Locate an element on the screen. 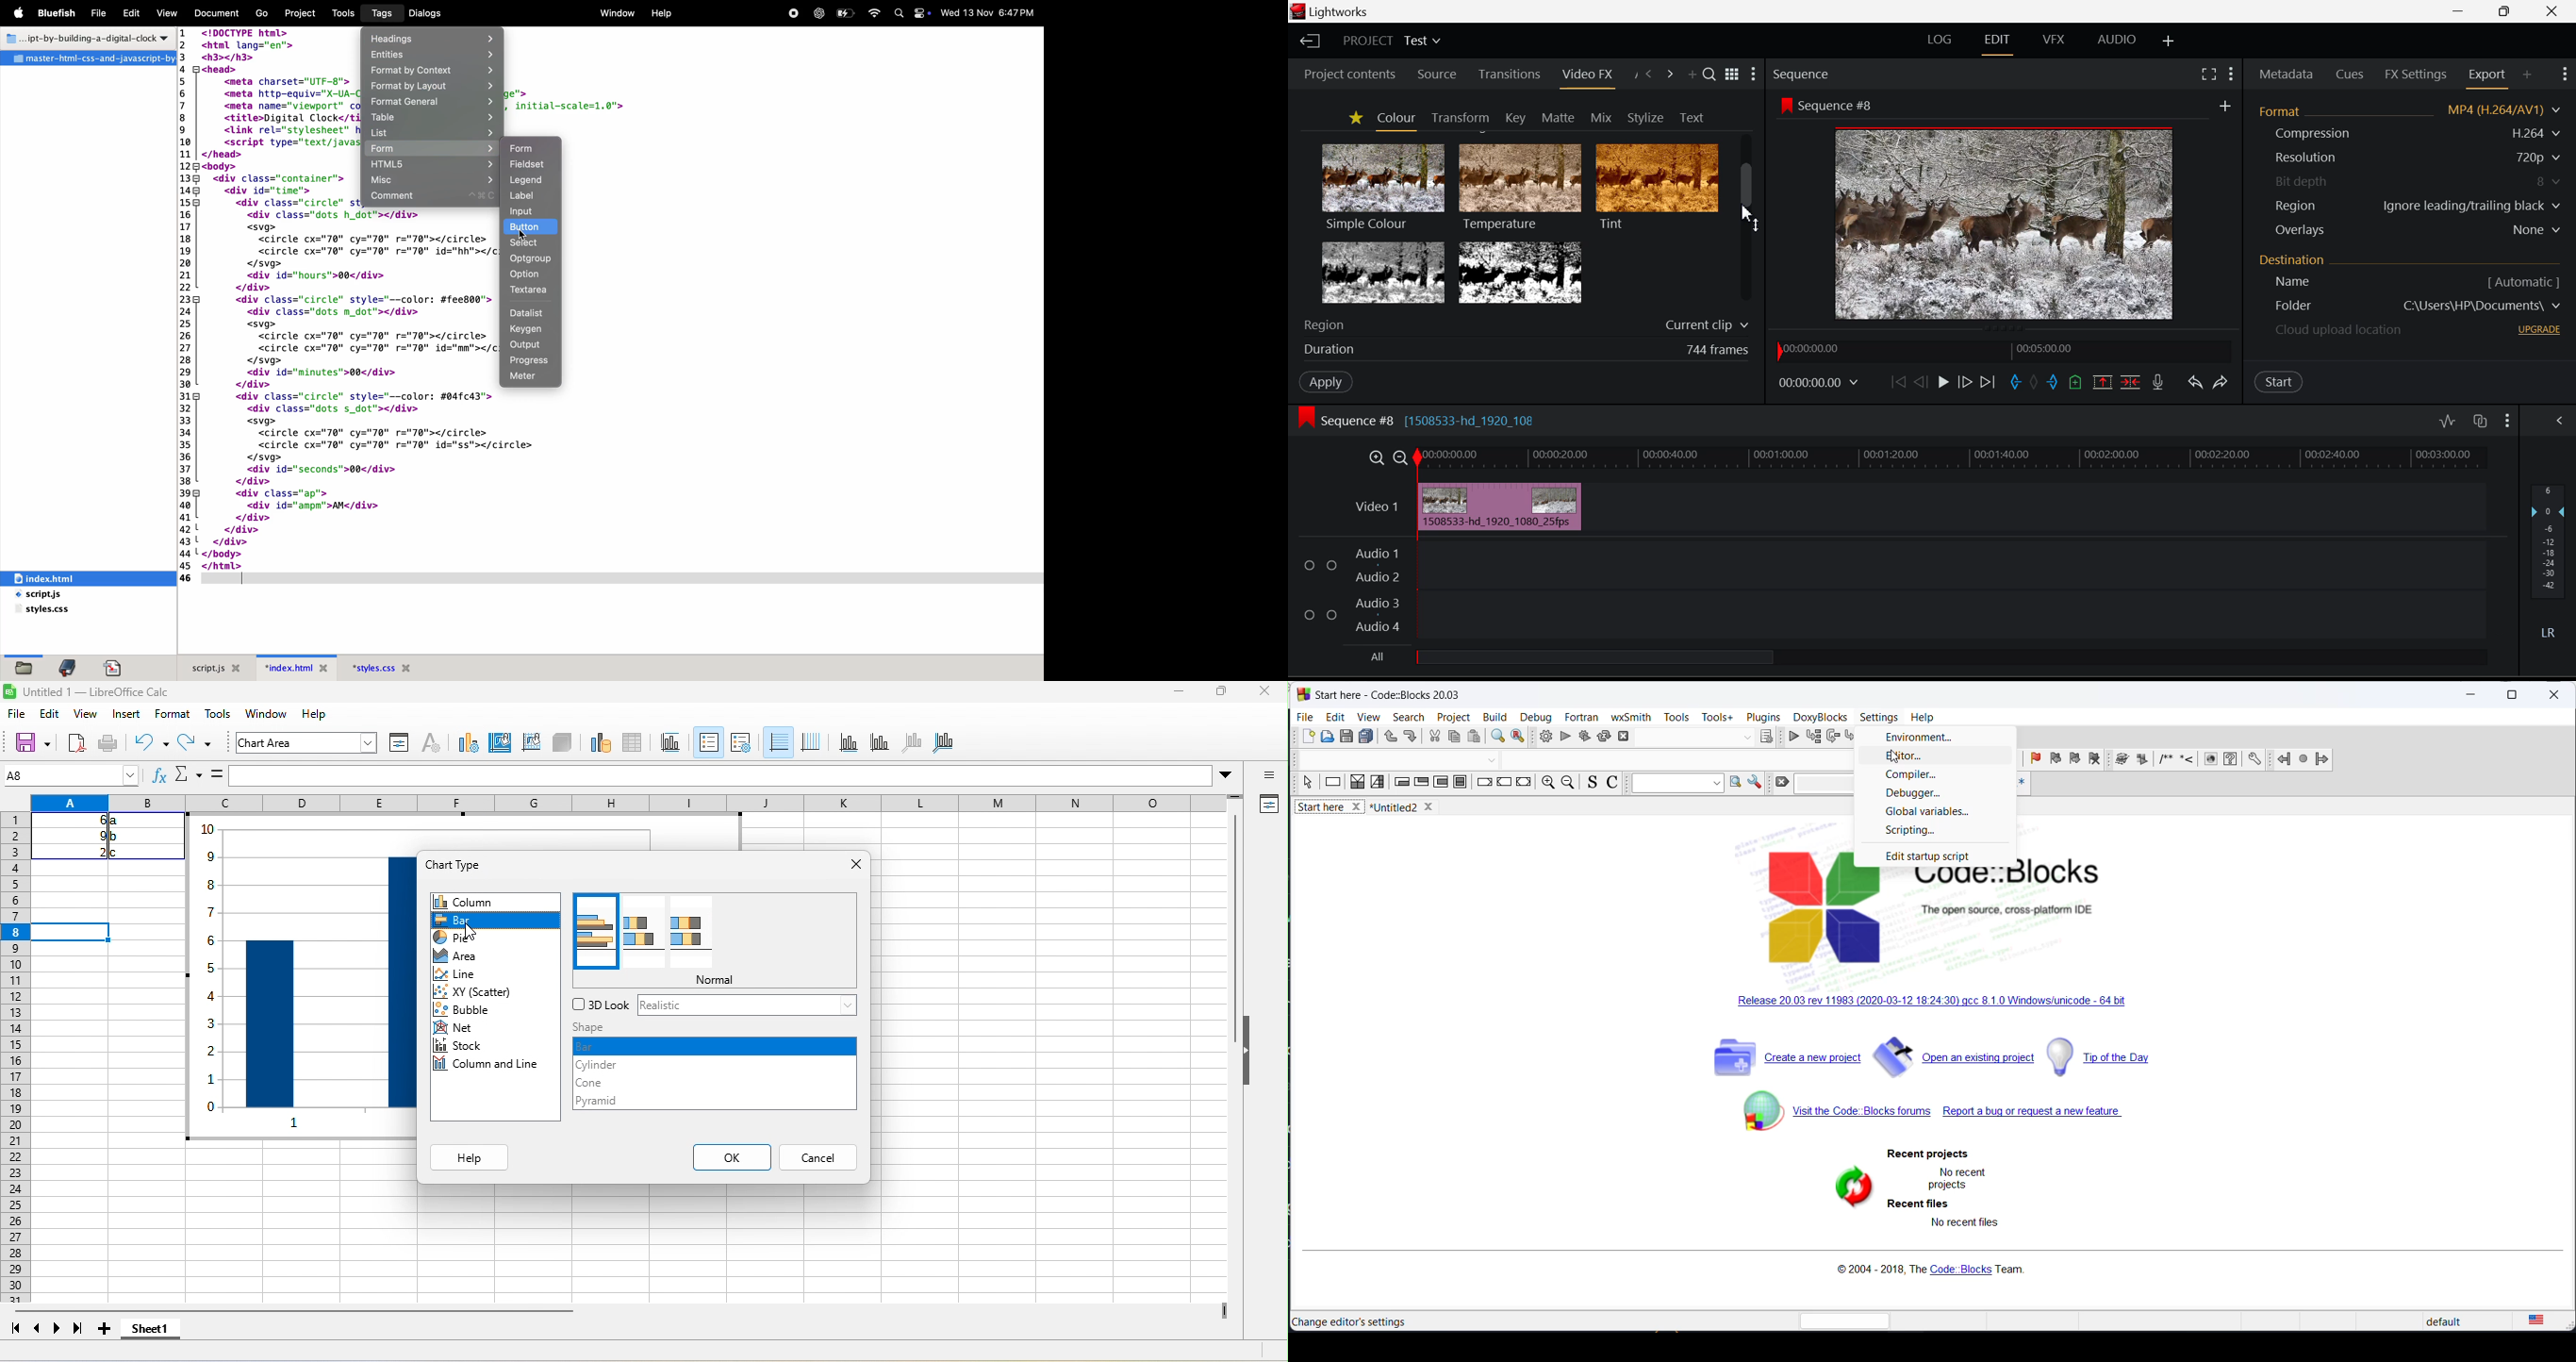  instruction is located at coordinates (1333, 784).